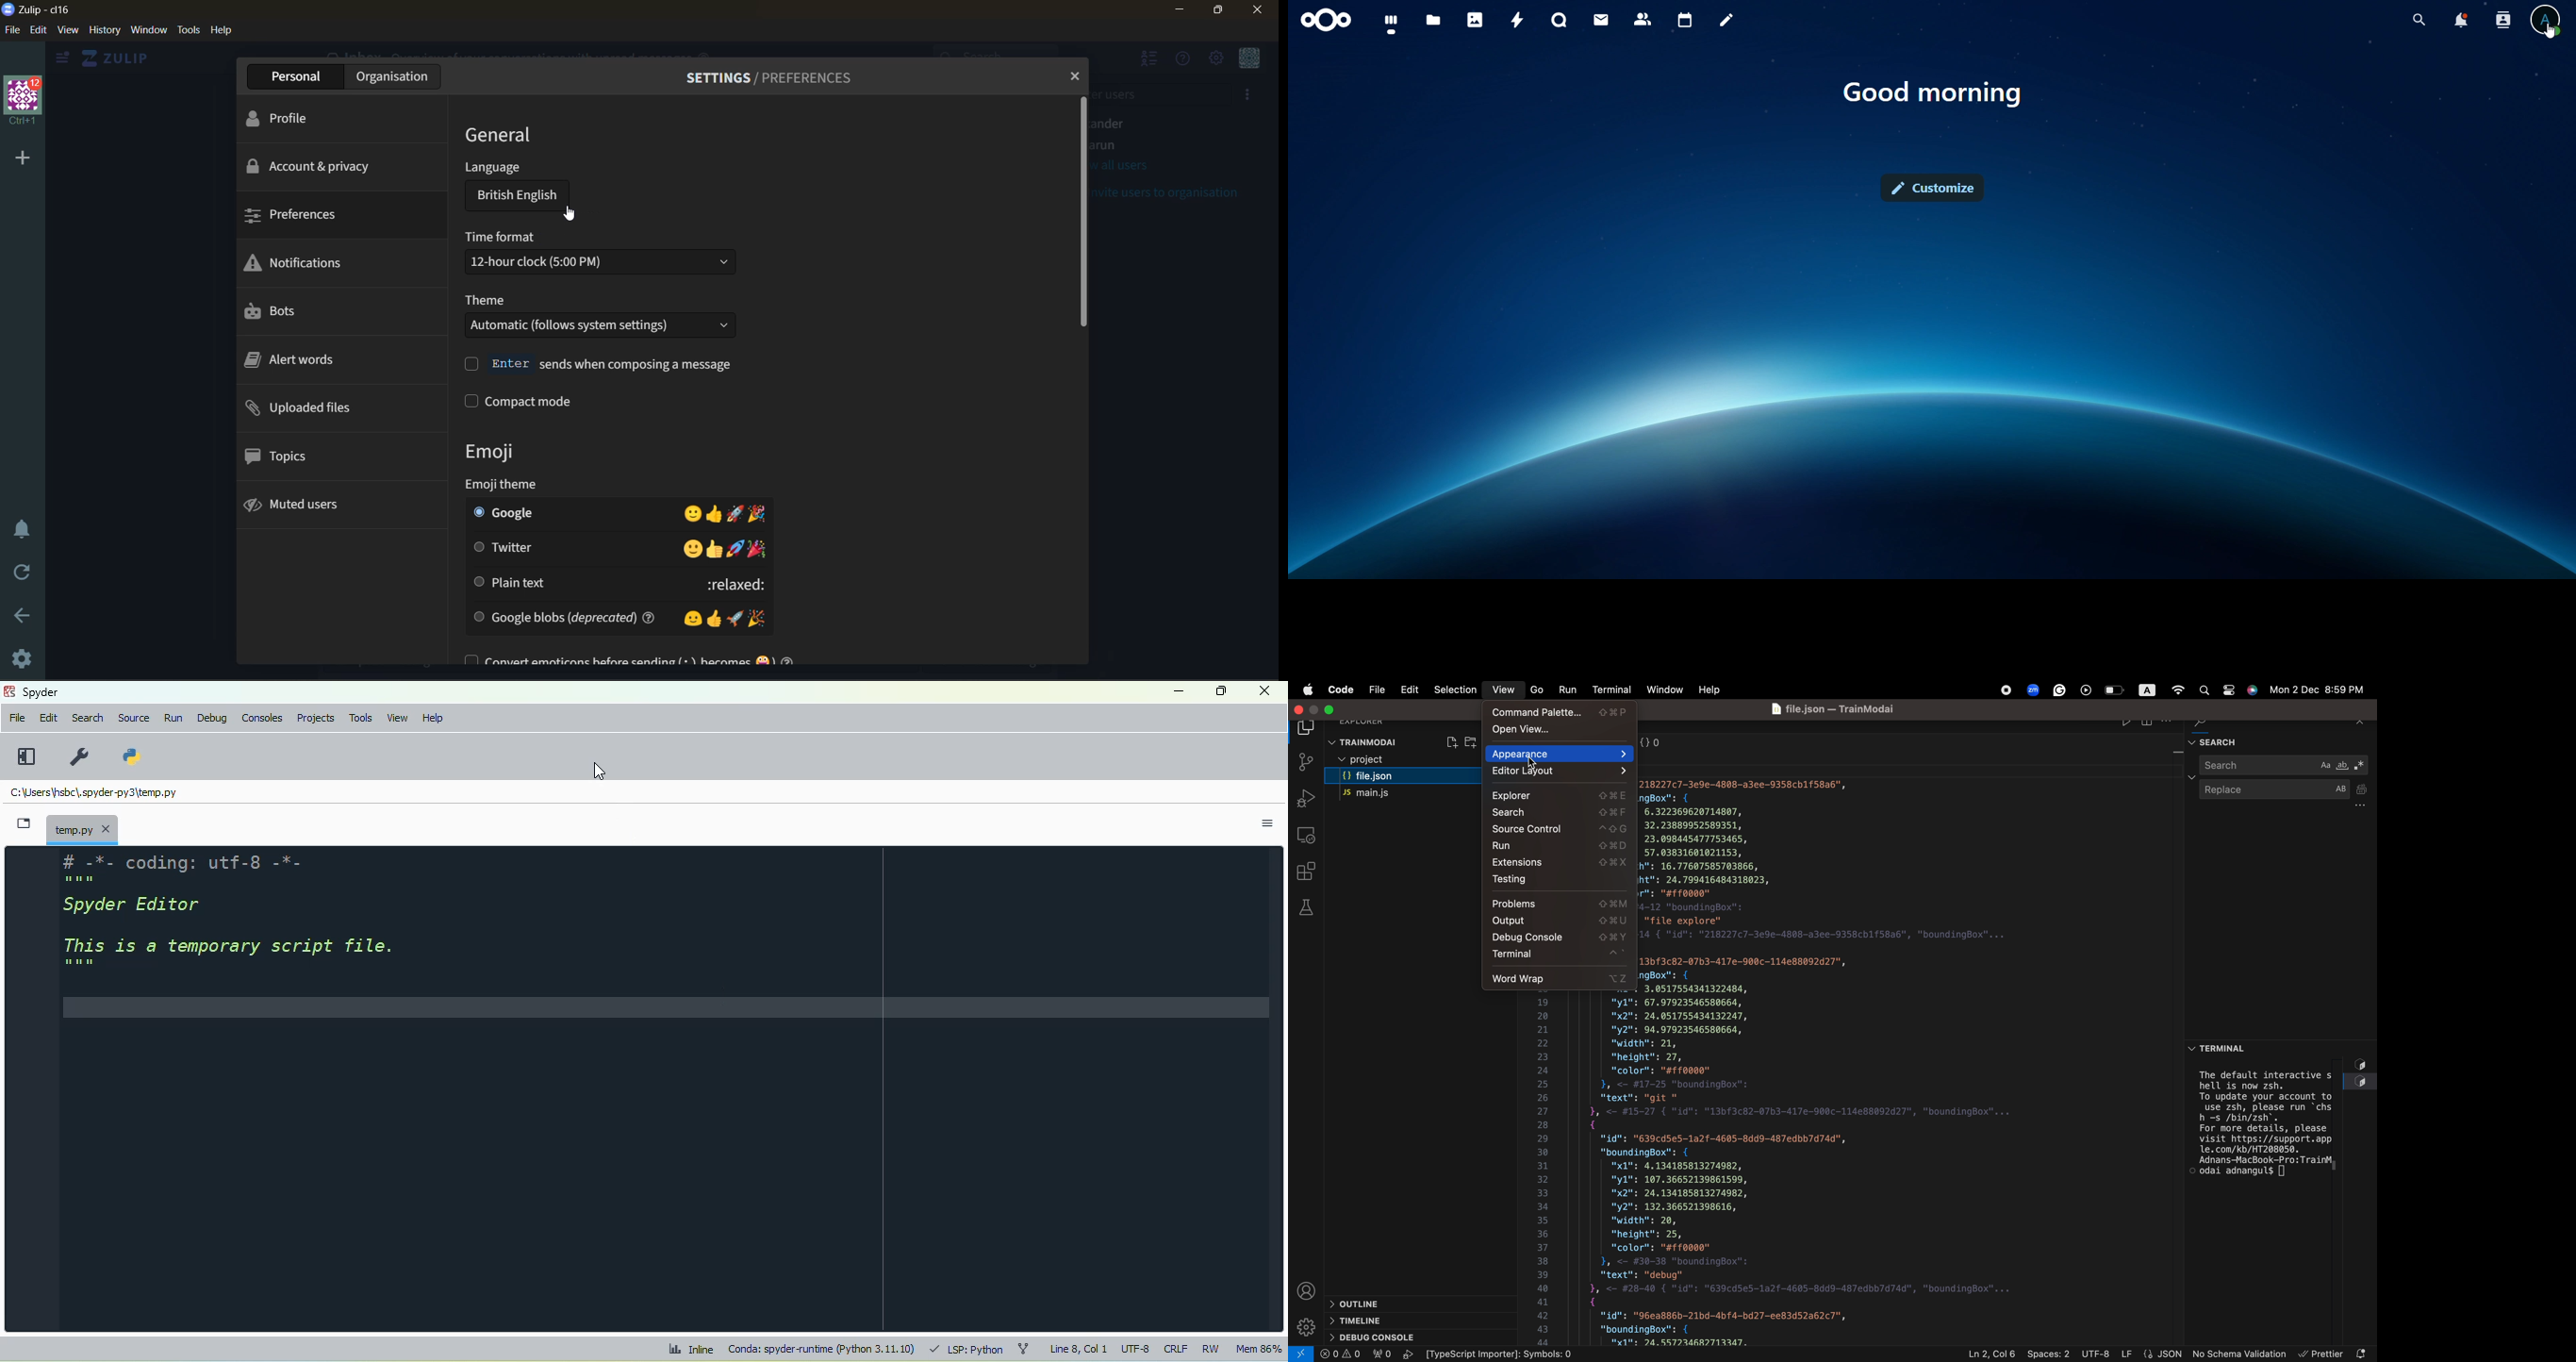 This screenshot has height=1372, width=2576. I want to click on preferences , so click(77, 756).